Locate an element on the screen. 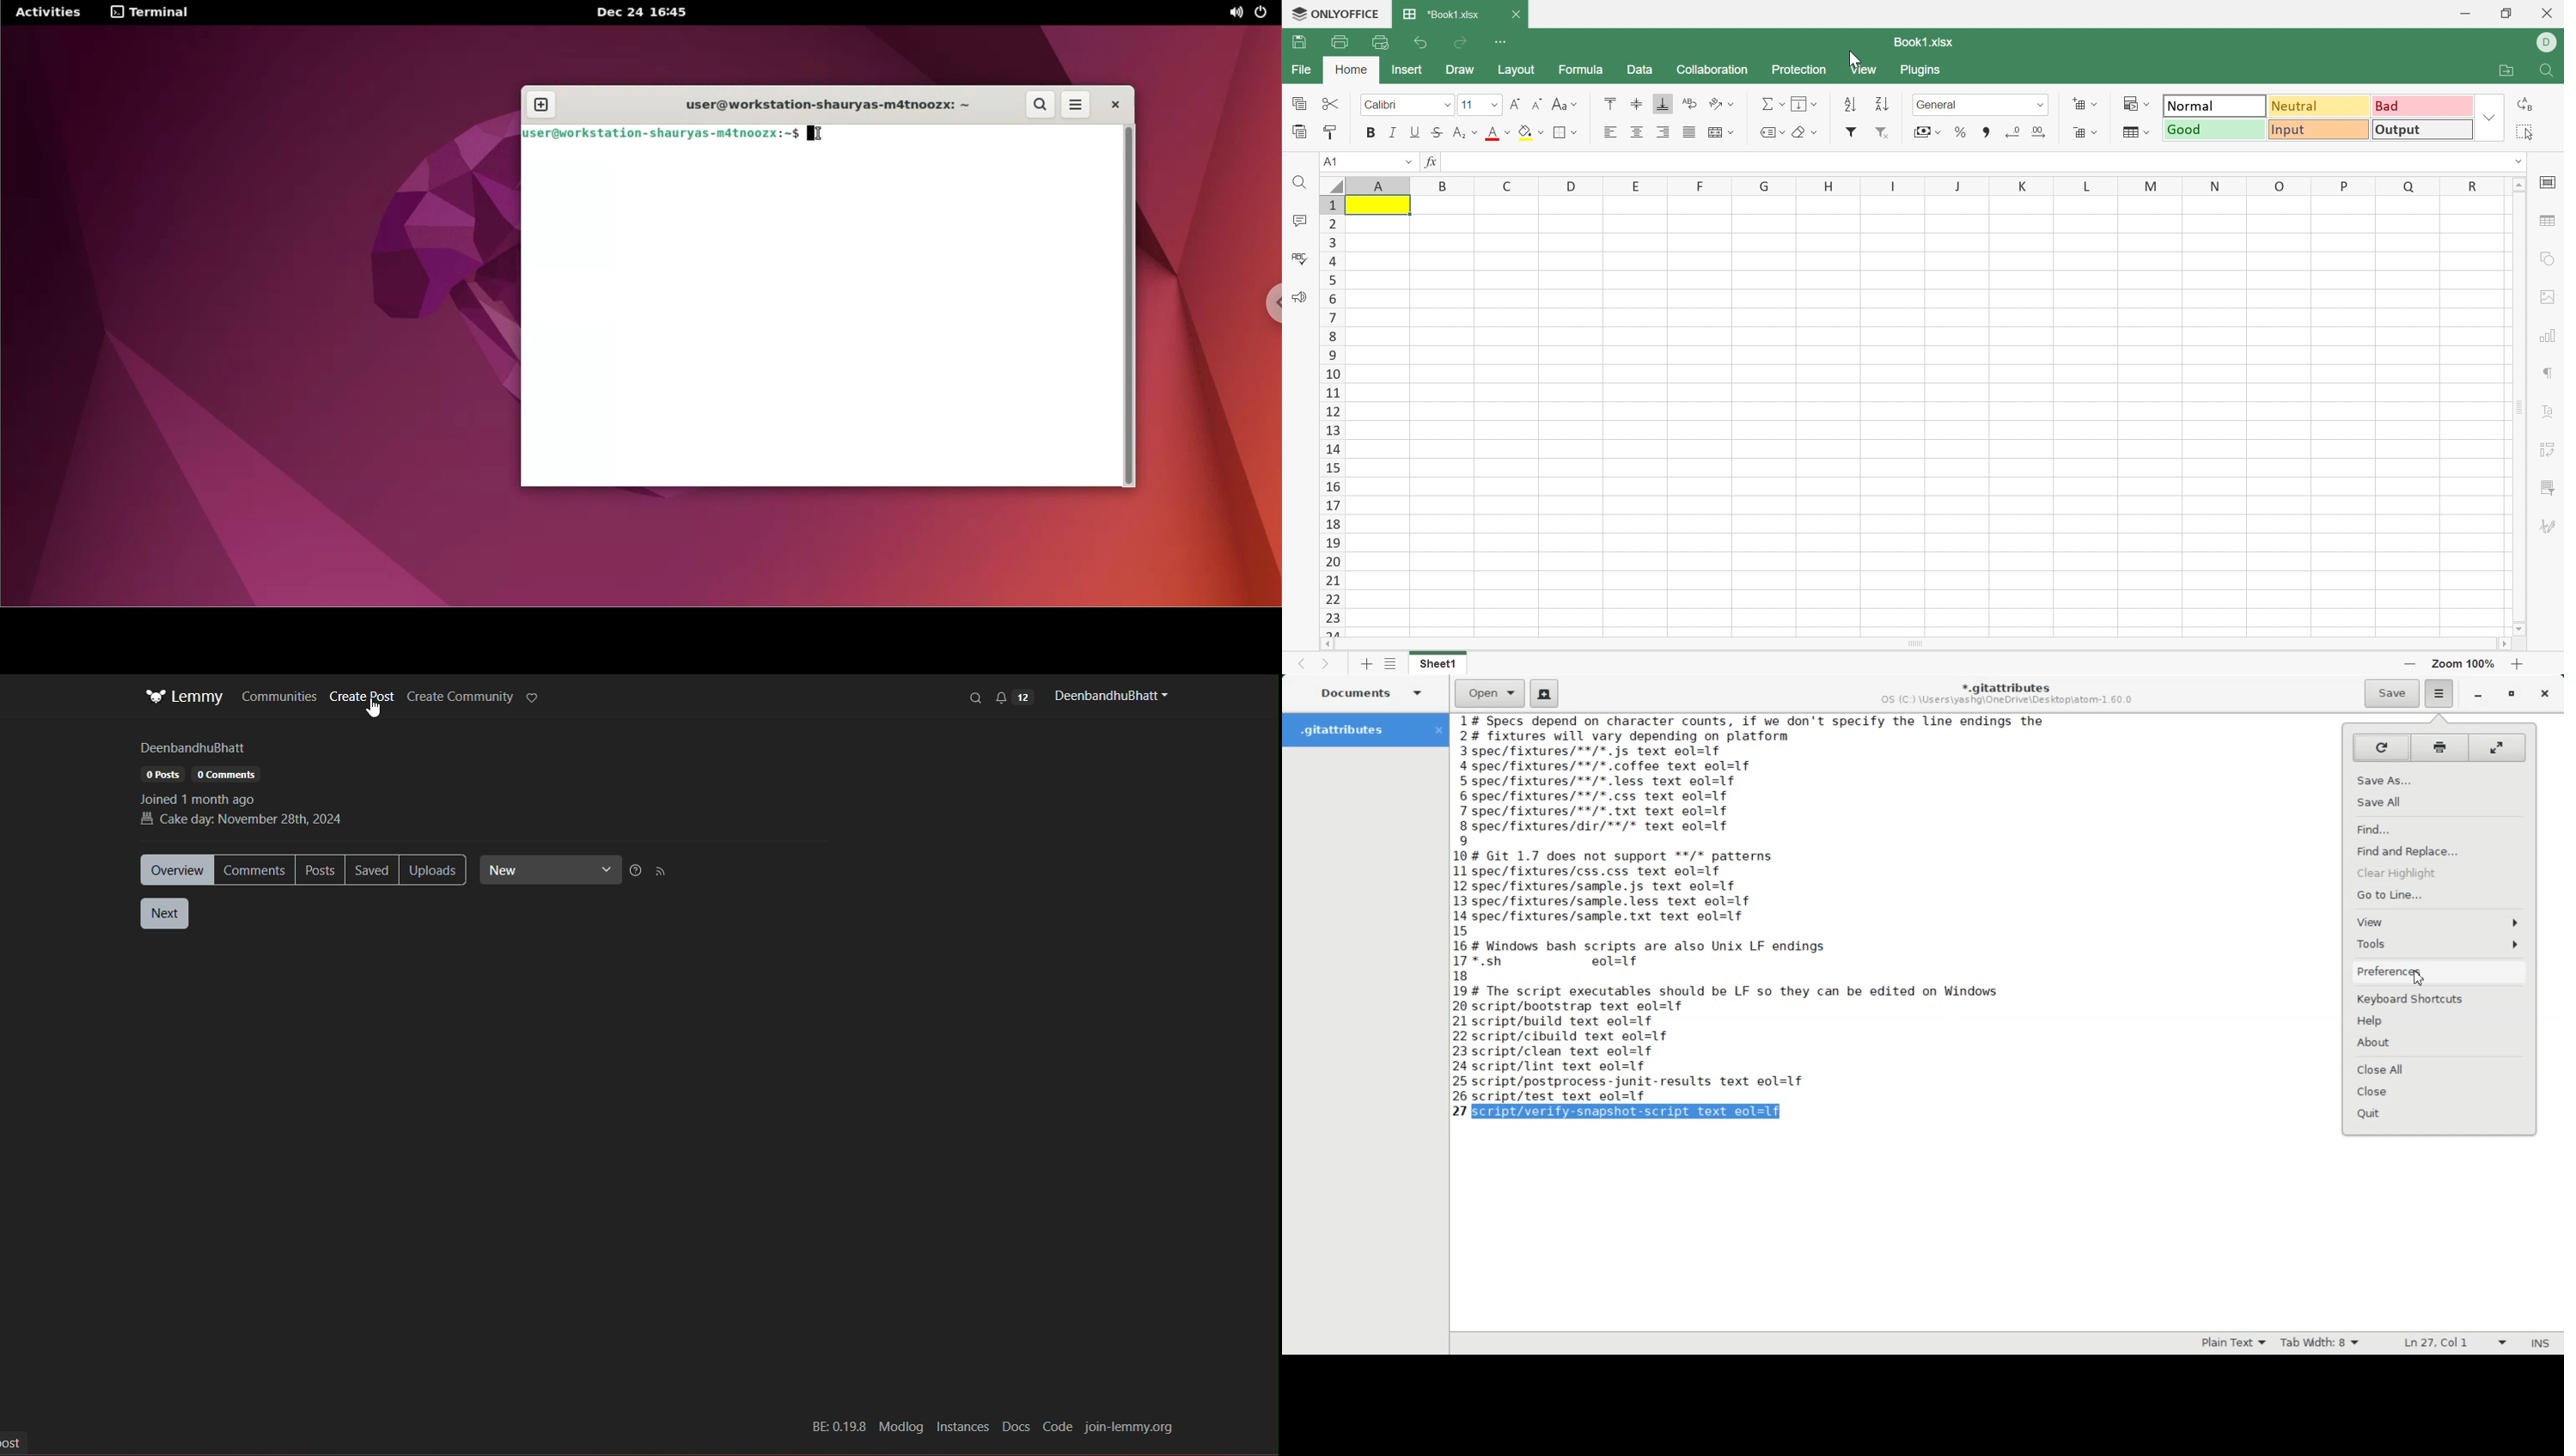  INS is located at coordinates (2540, 1343).